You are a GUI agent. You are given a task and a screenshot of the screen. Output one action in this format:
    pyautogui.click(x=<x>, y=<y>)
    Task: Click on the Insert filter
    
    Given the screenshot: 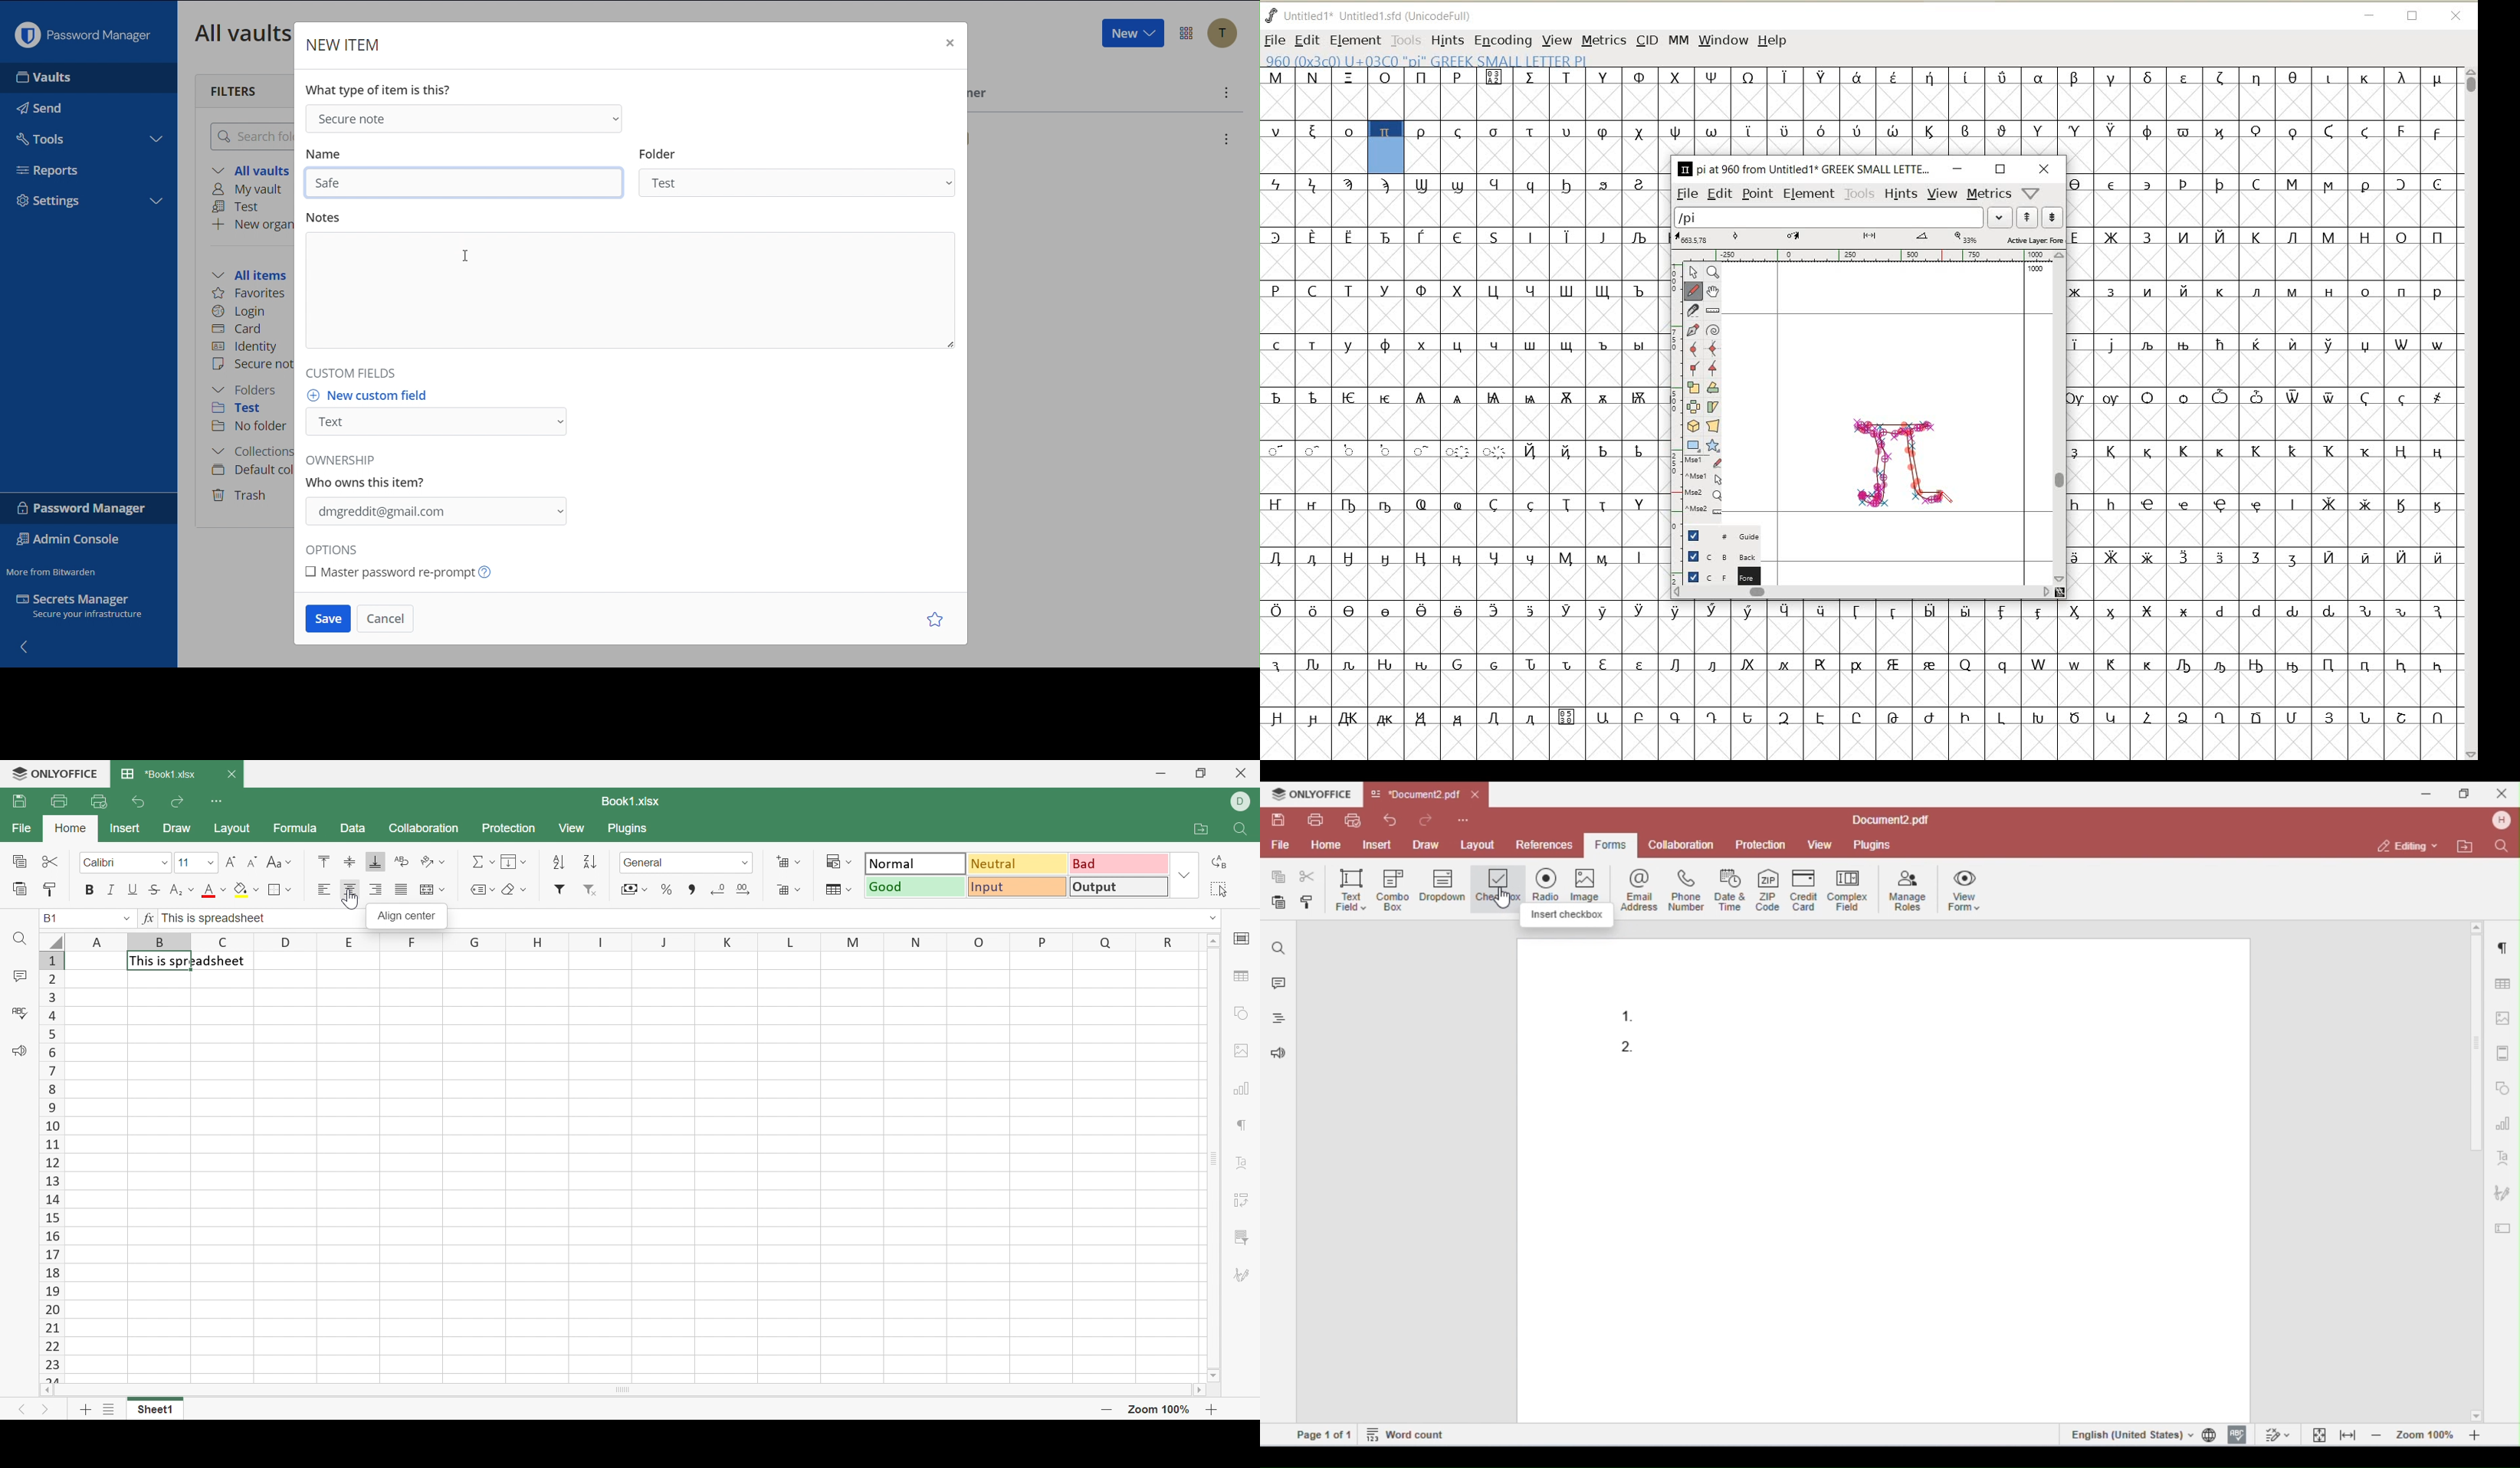 What is the action you would take?
    pyautogui.click(x=560, y=891)
    